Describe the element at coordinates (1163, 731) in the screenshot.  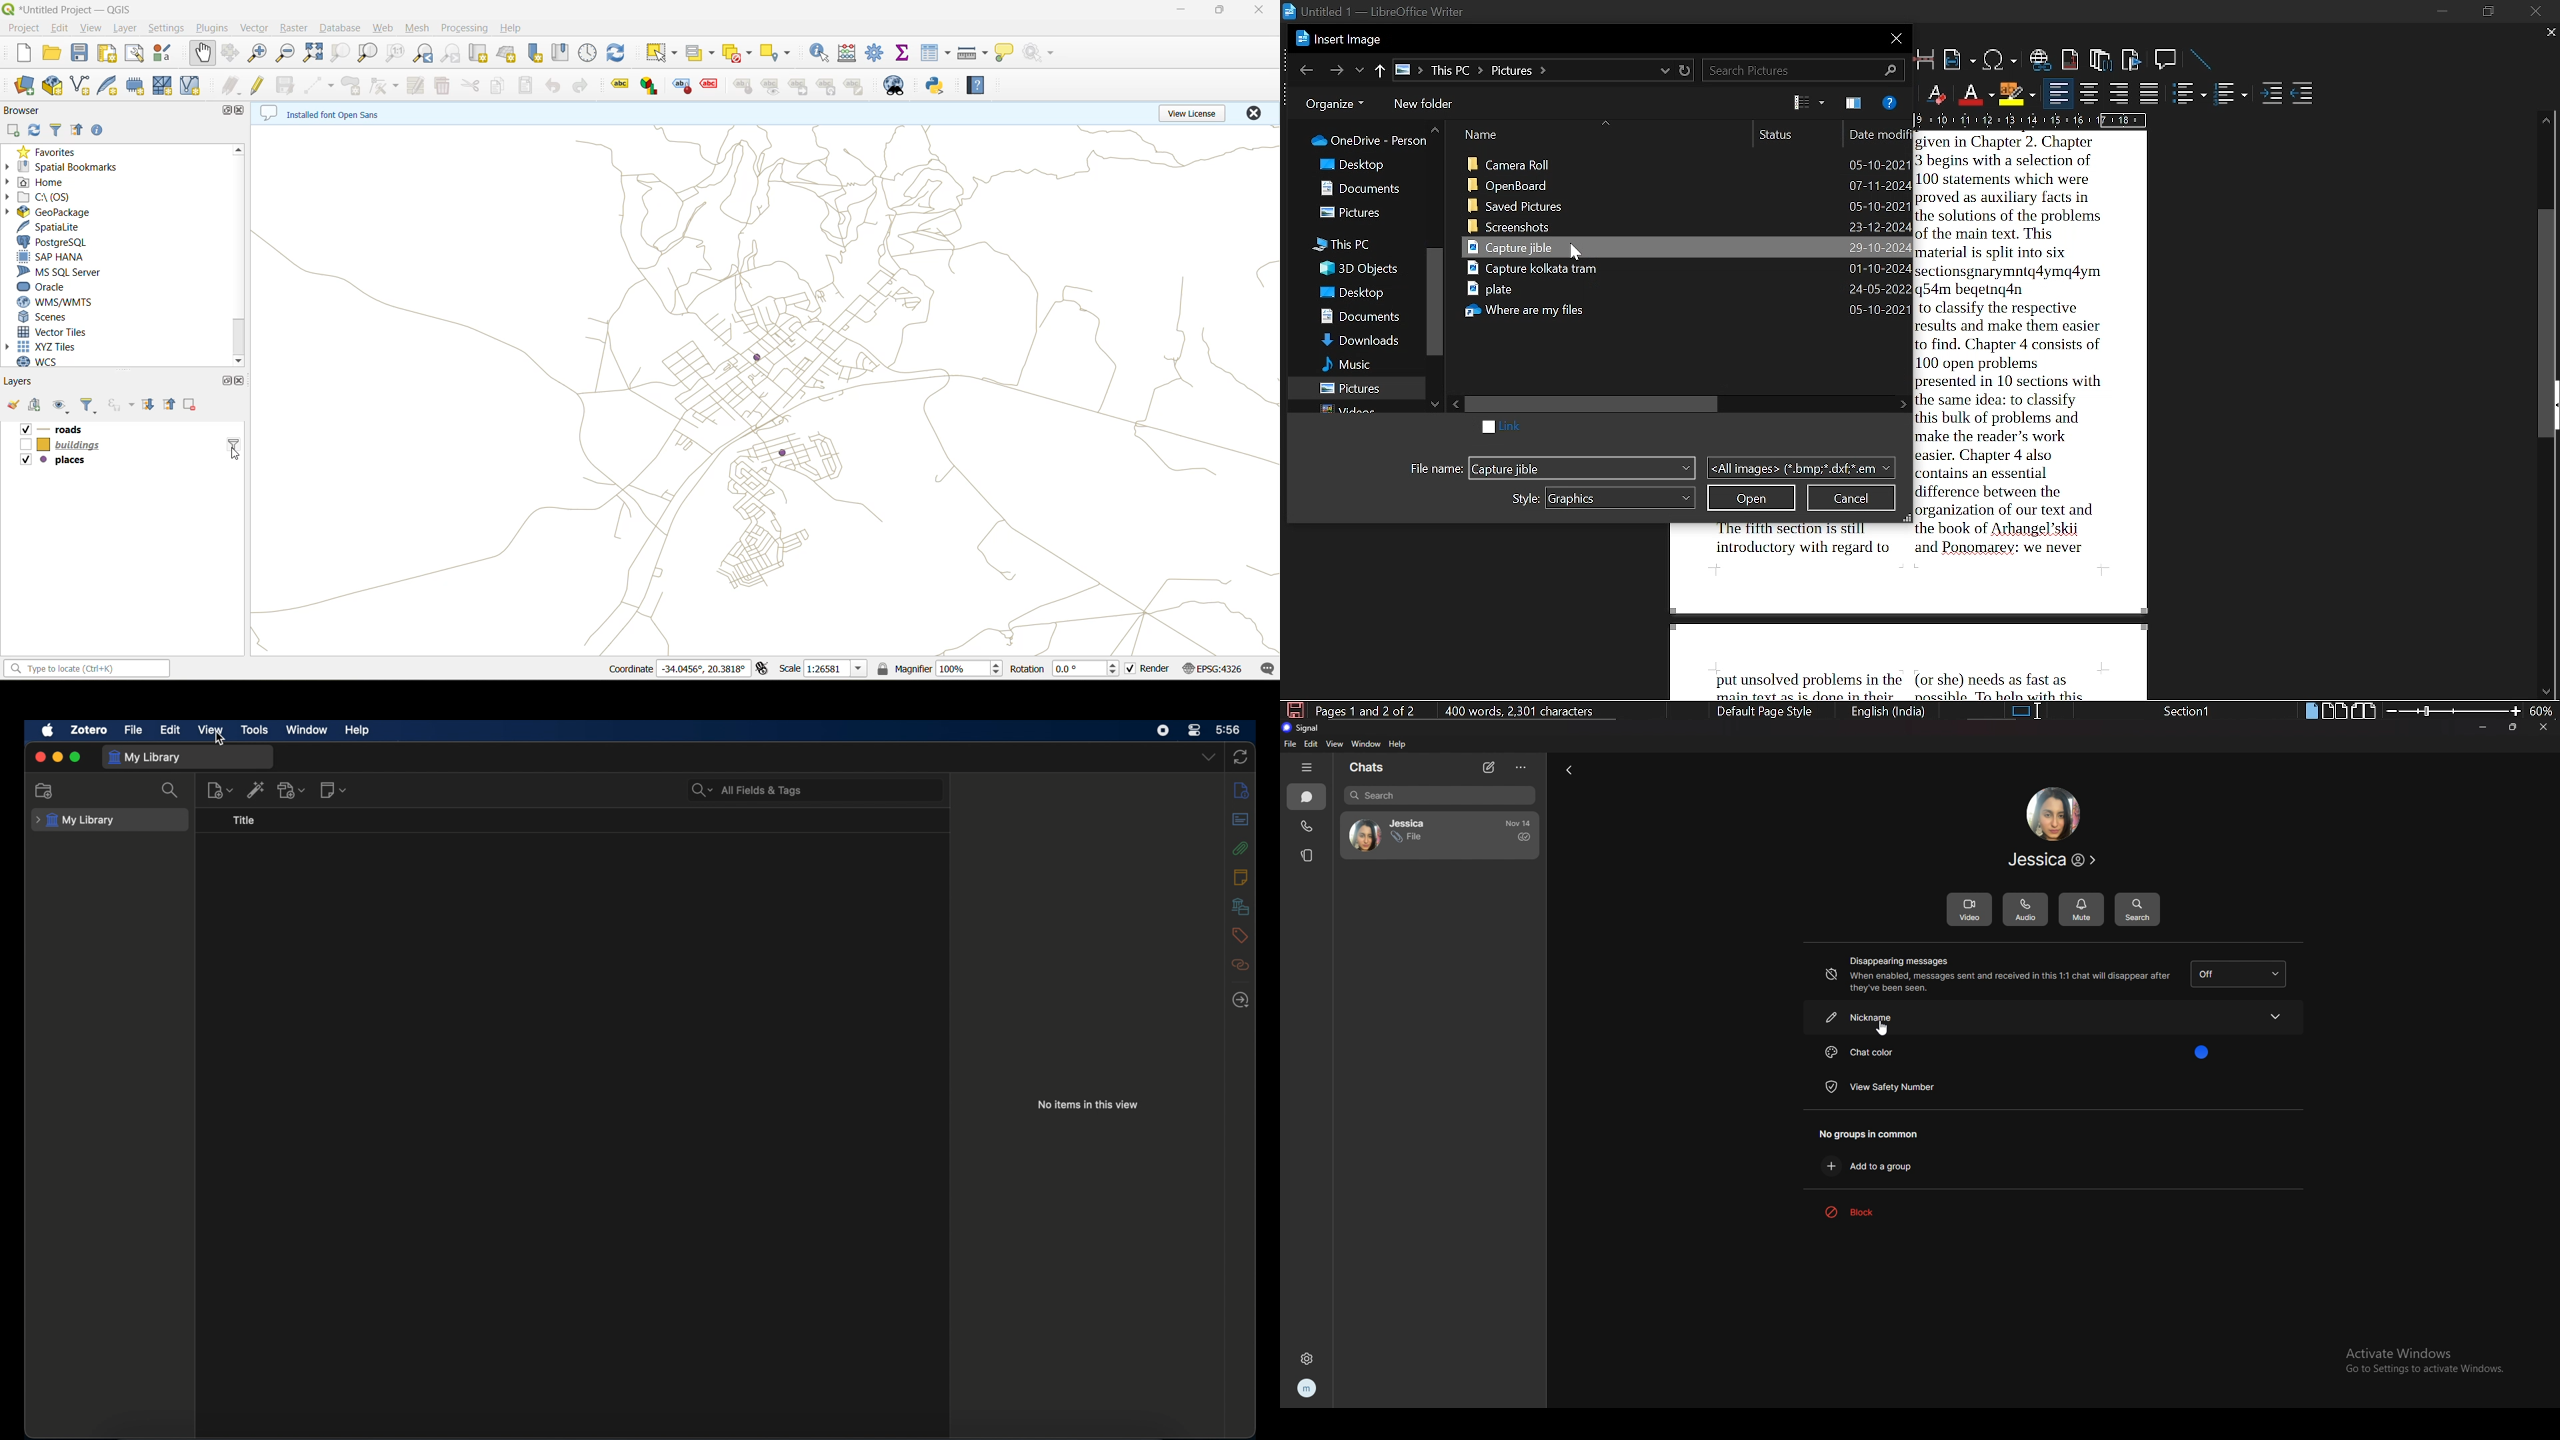
I see `screen recorder` at that location.